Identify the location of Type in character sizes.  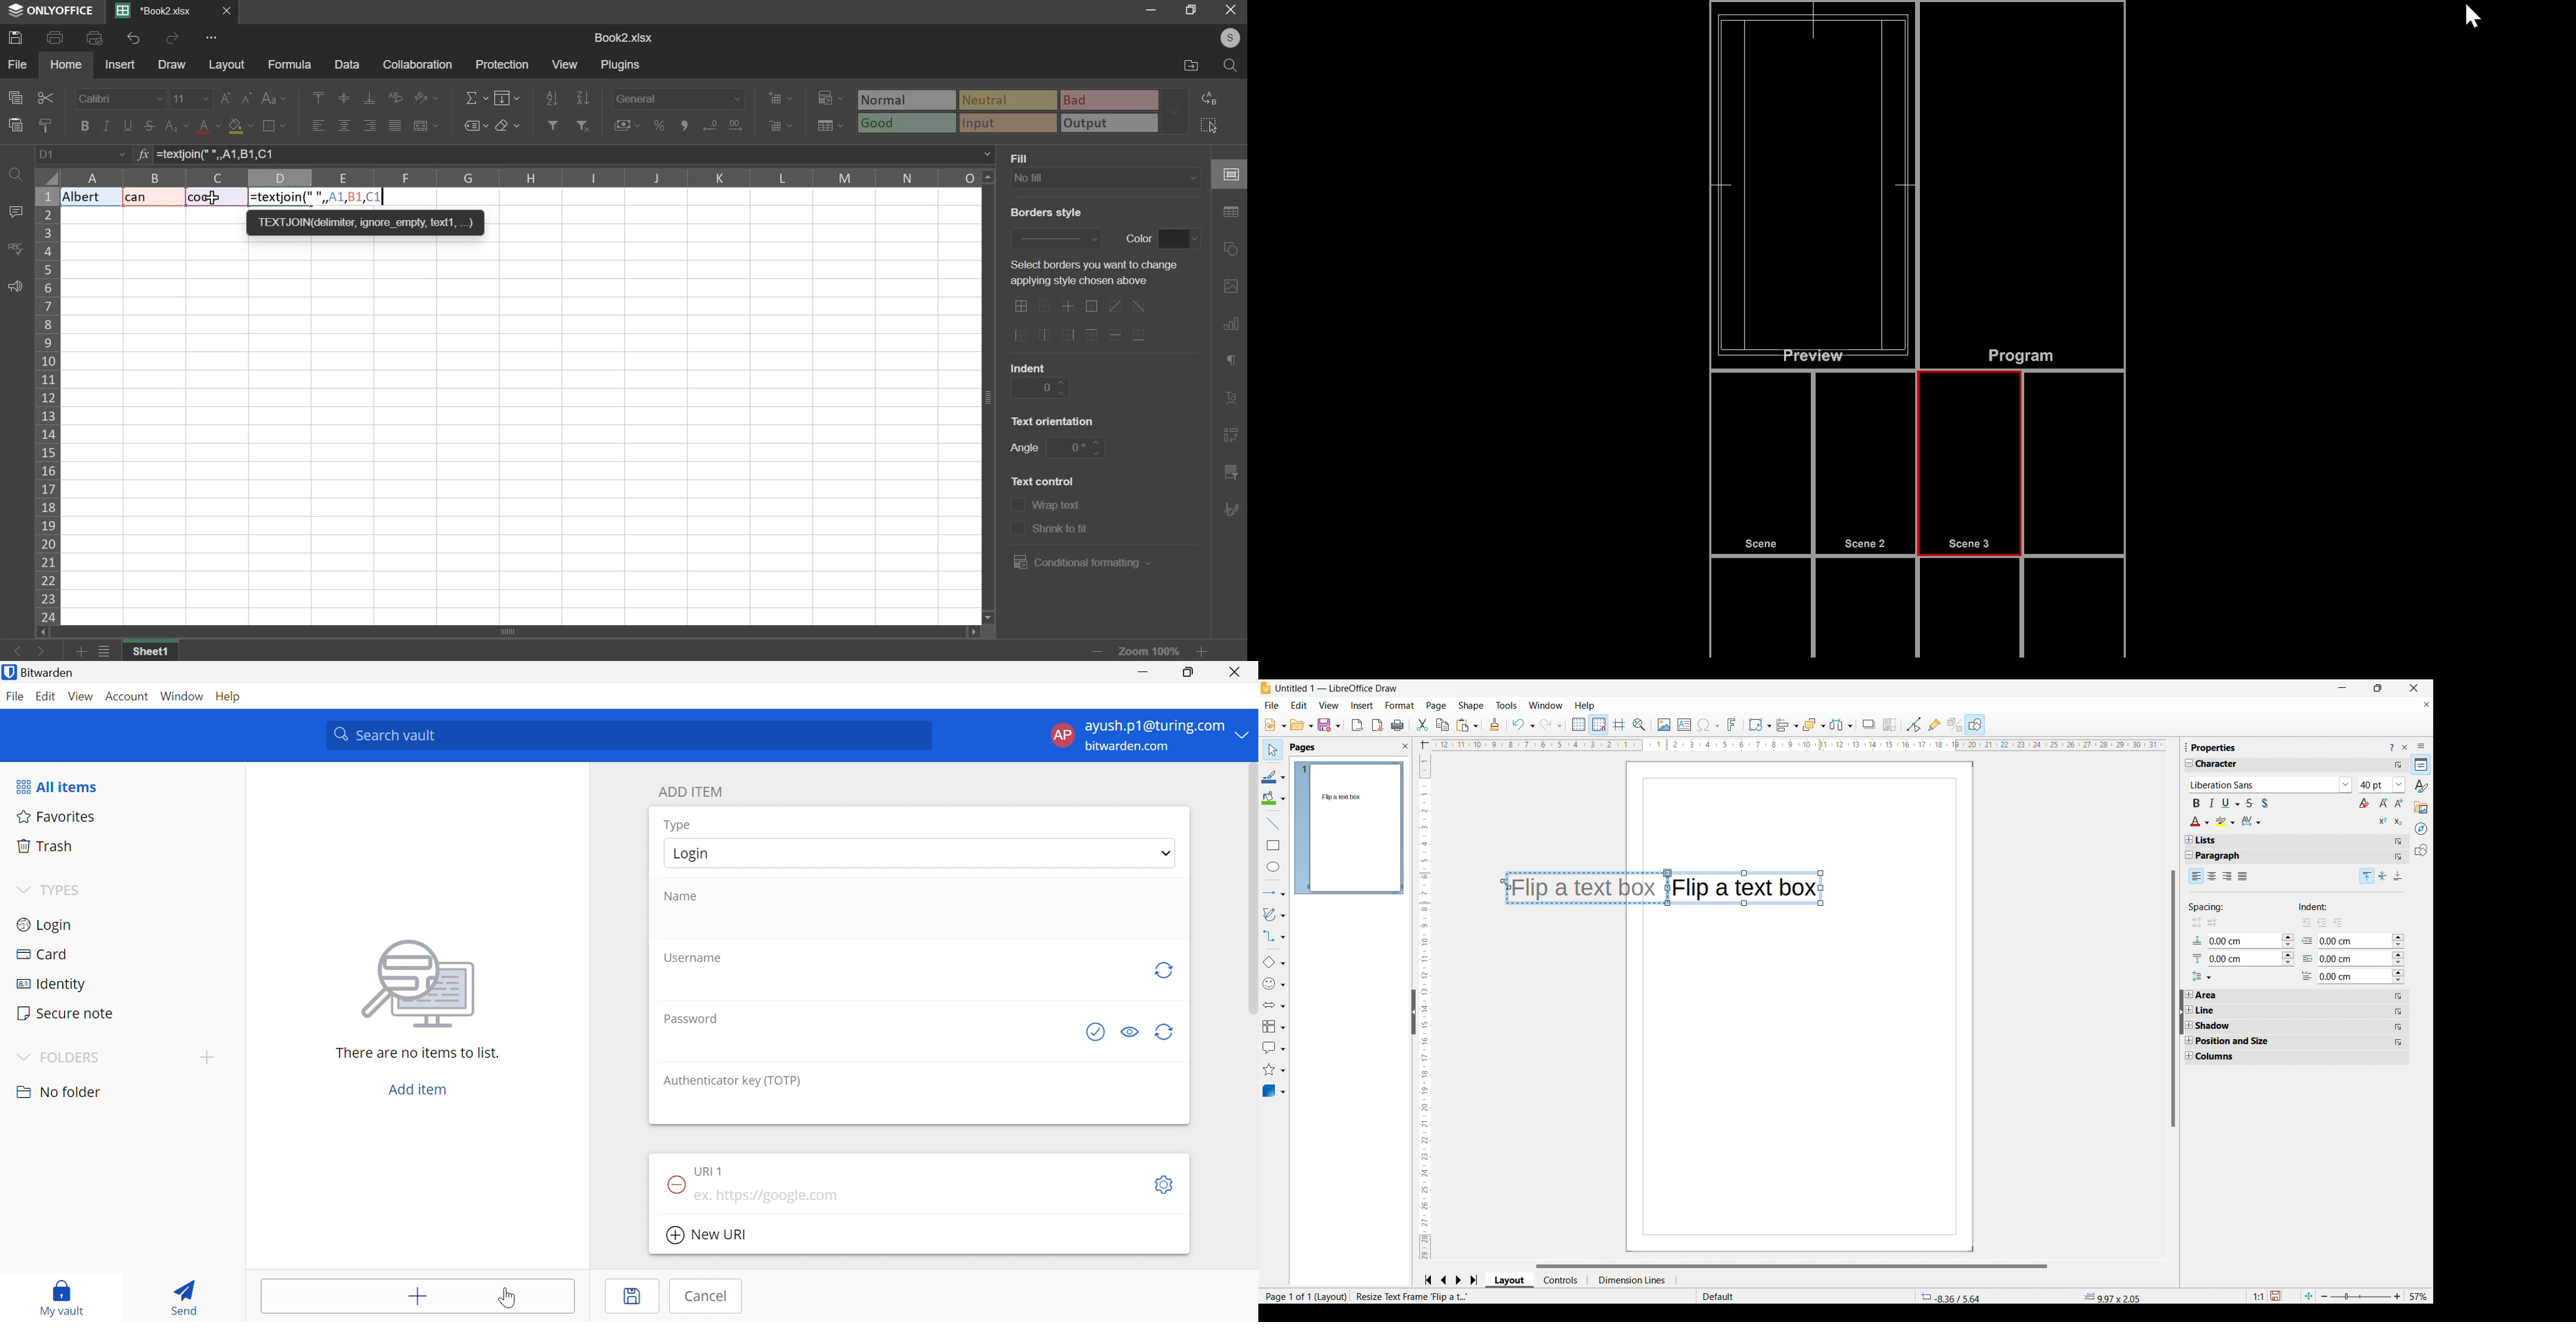
(2375, 786).